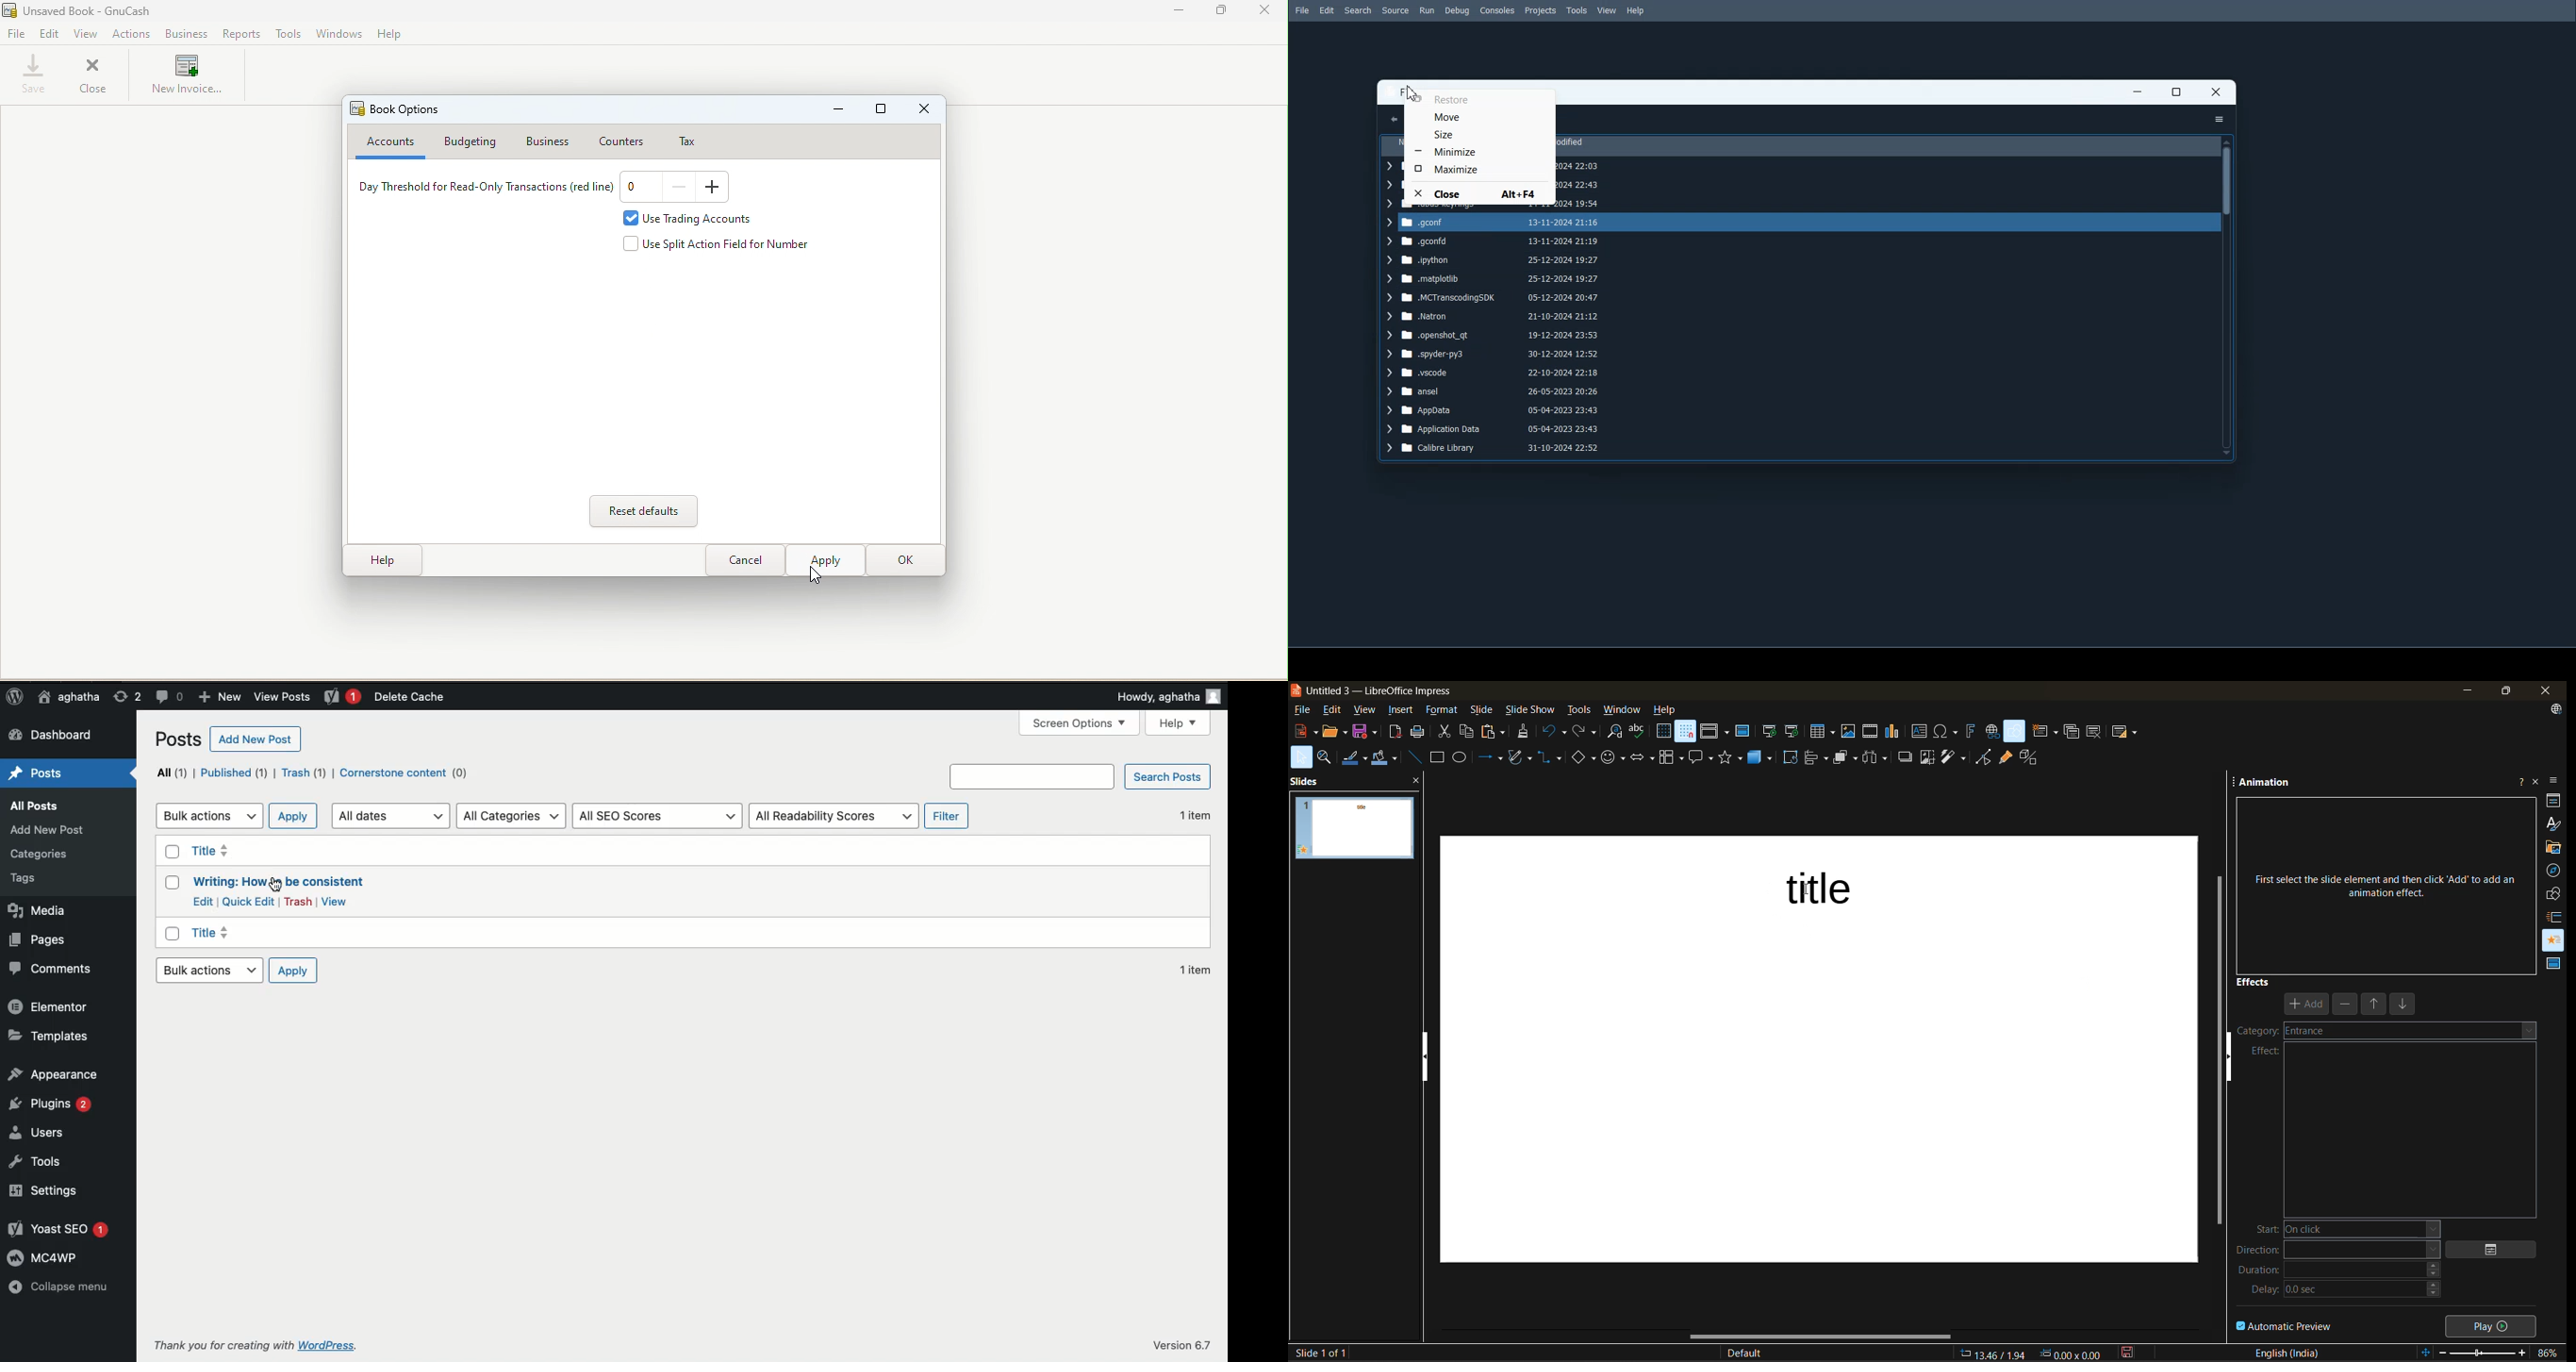 The height and width of the screenshot is (1372, 2576). What do you see at coordinates (1524, 732) in the screenshot?
I see `clone formatting` at bounding box center [1524, 732].